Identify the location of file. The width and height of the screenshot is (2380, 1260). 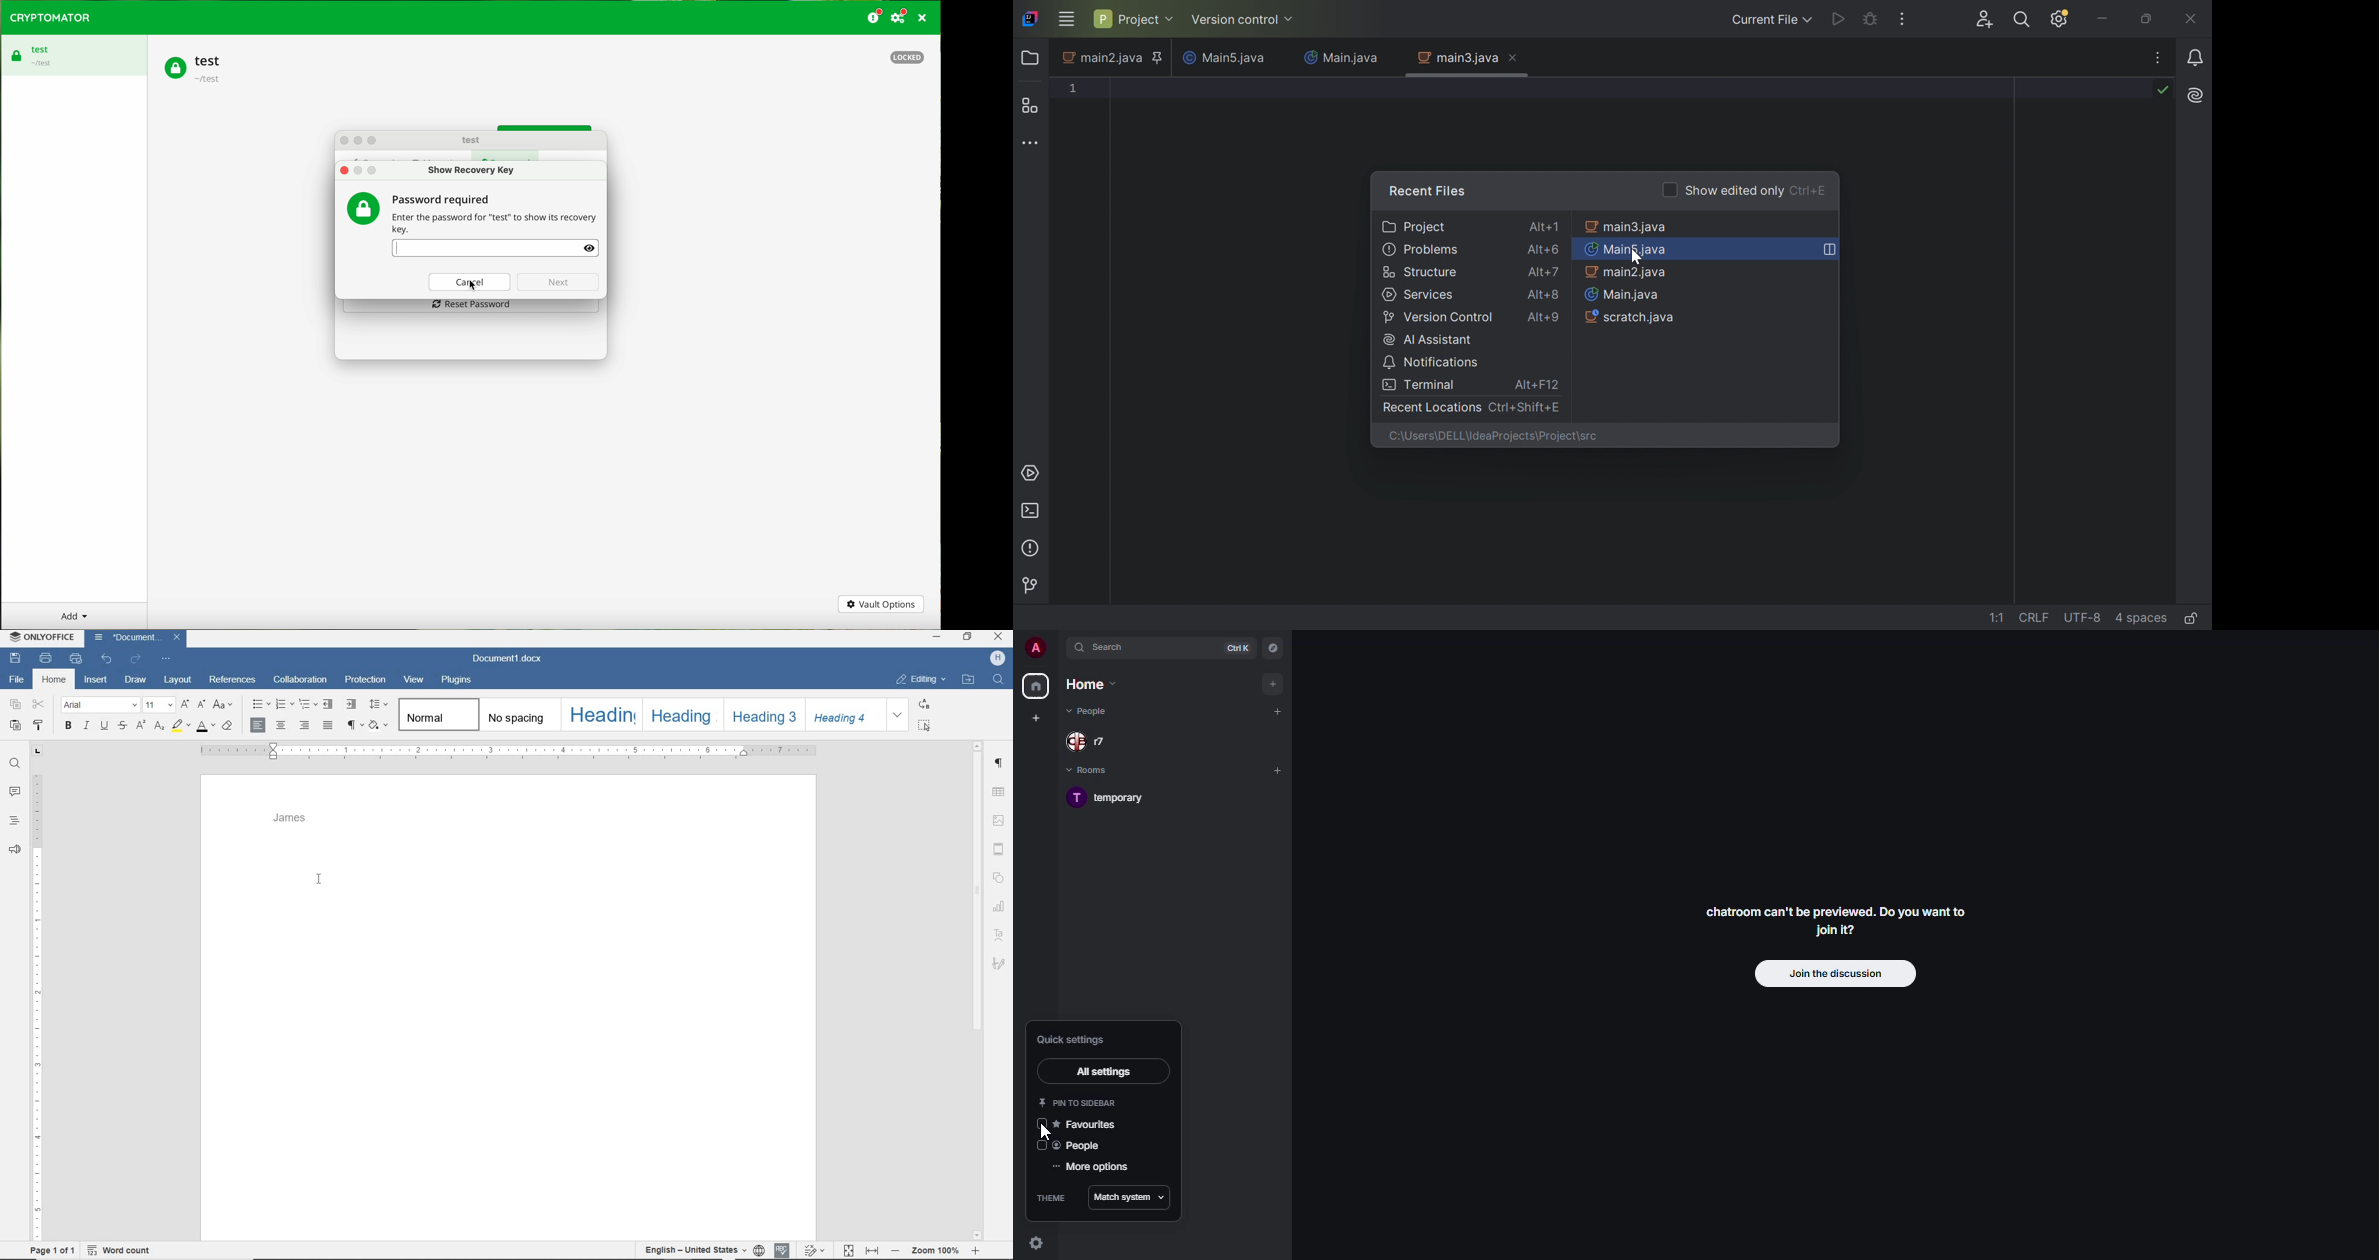
(14, 679).